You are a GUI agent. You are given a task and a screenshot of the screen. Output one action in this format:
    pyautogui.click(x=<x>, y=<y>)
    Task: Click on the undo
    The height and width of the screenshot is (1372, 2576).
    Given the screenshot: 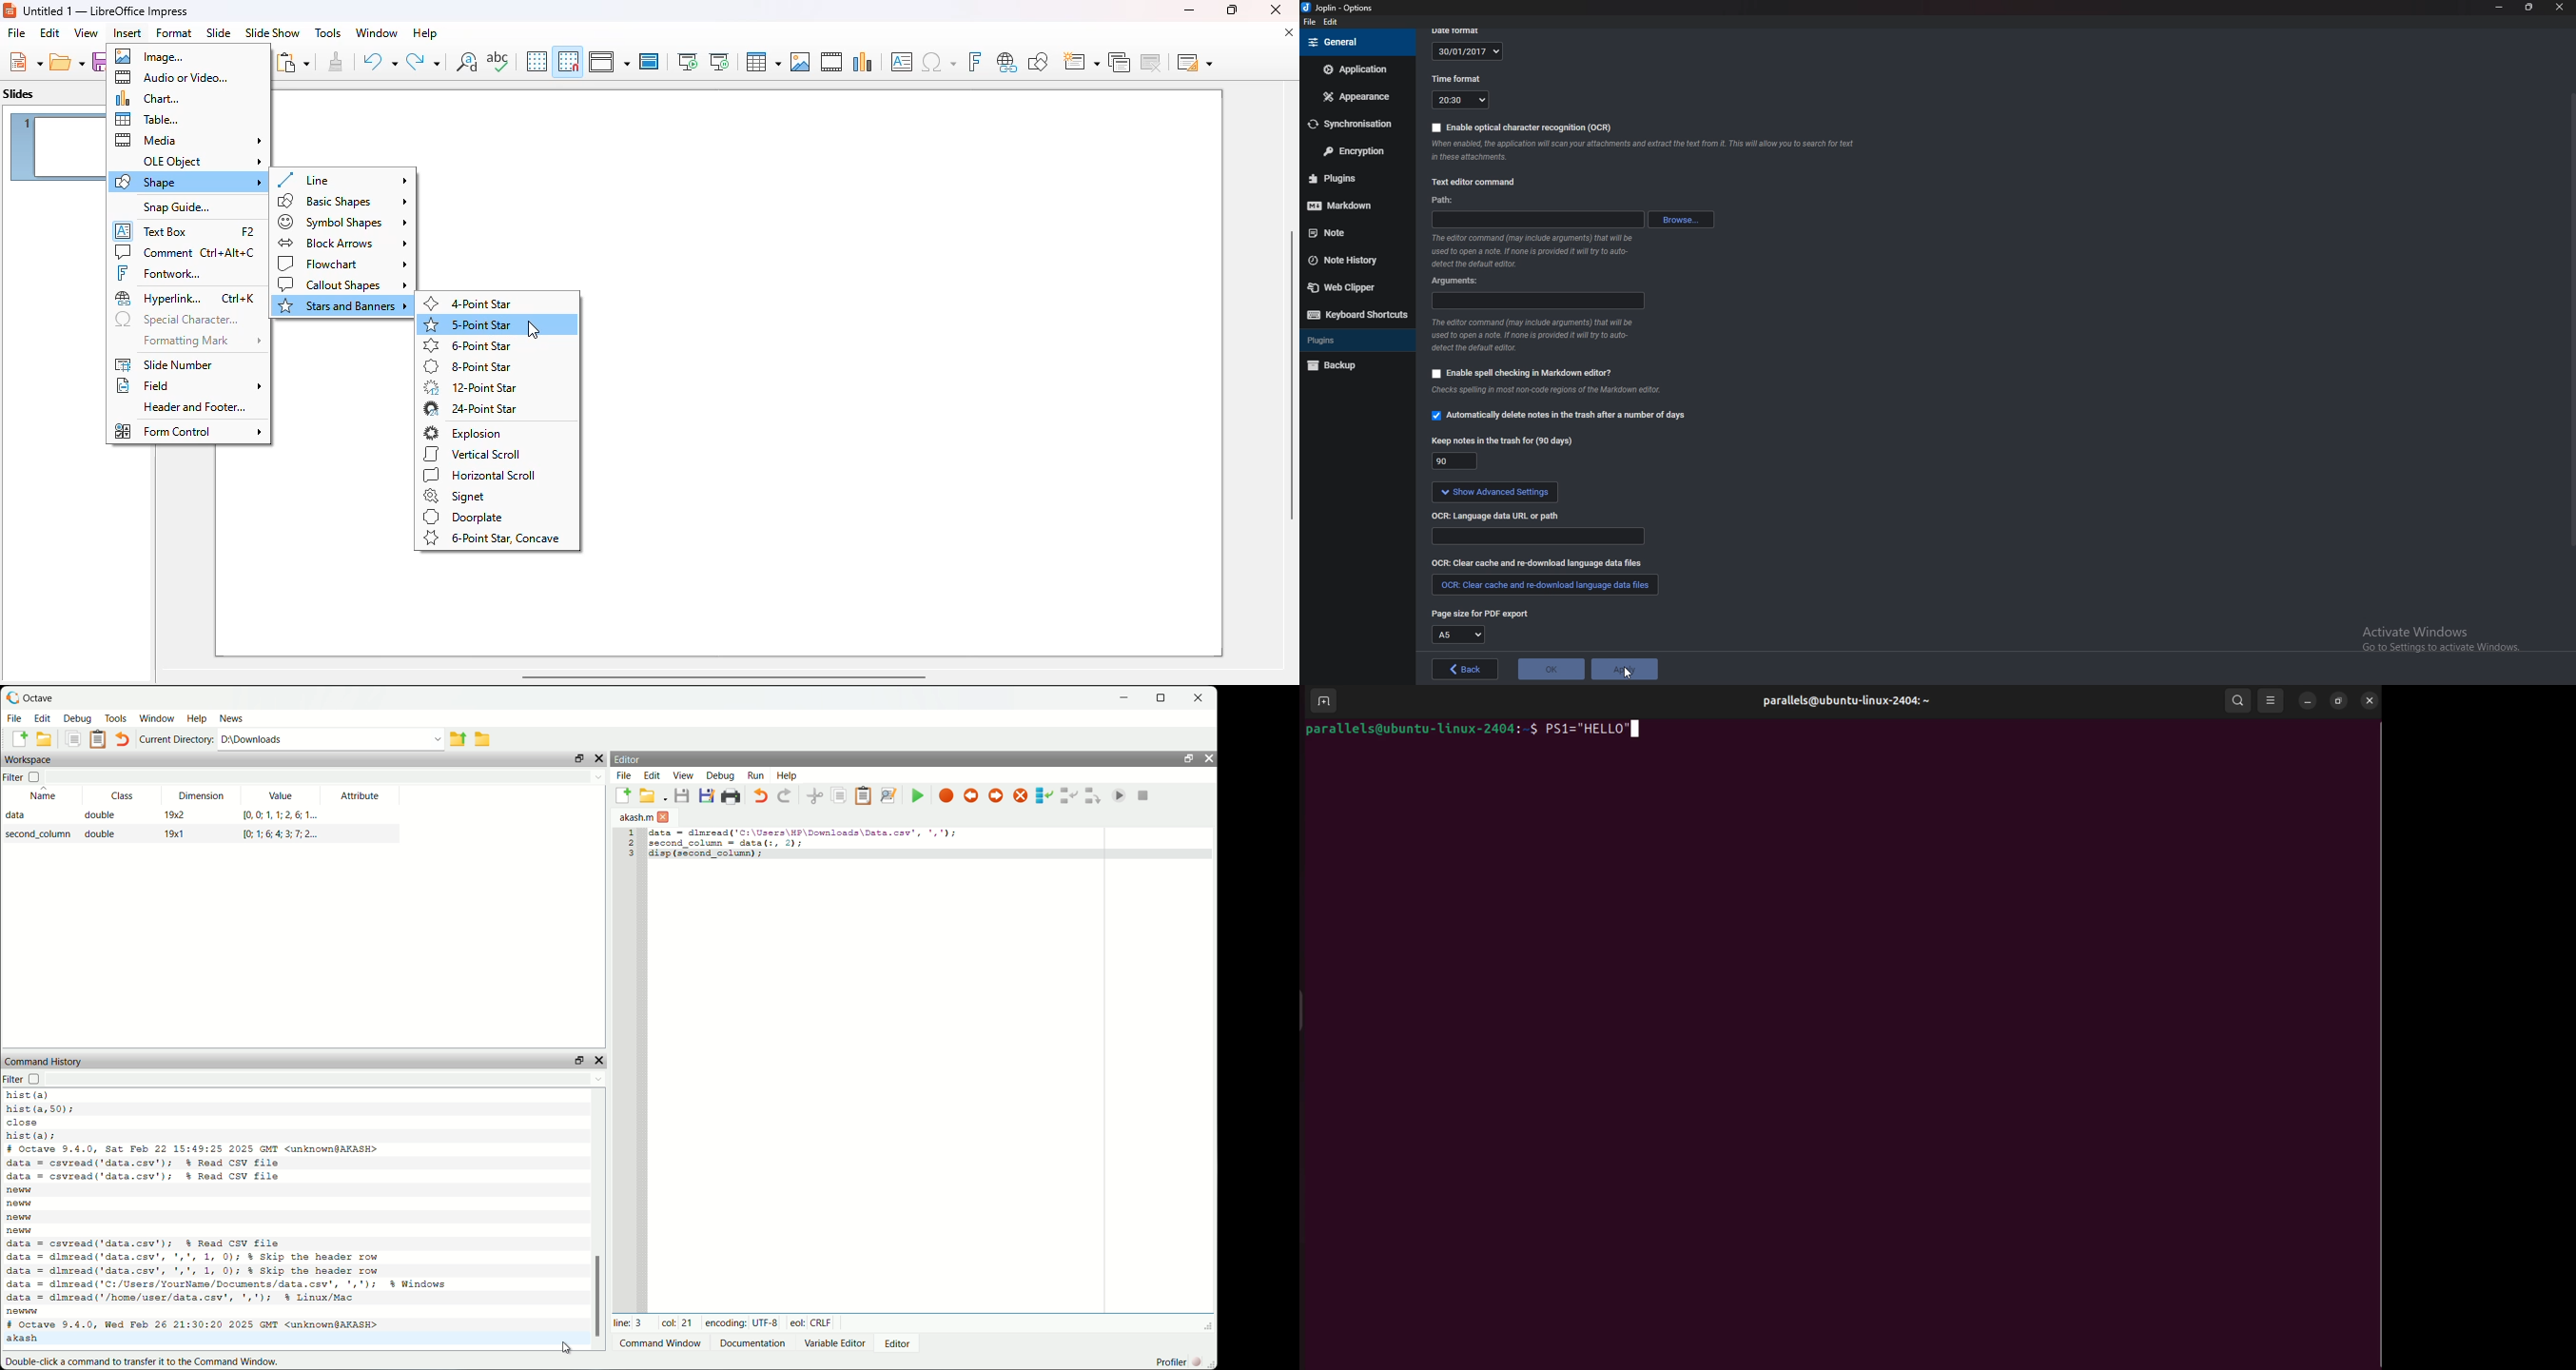 What is the action you would take?
    pyautogui.click(x=380, y=62)
    